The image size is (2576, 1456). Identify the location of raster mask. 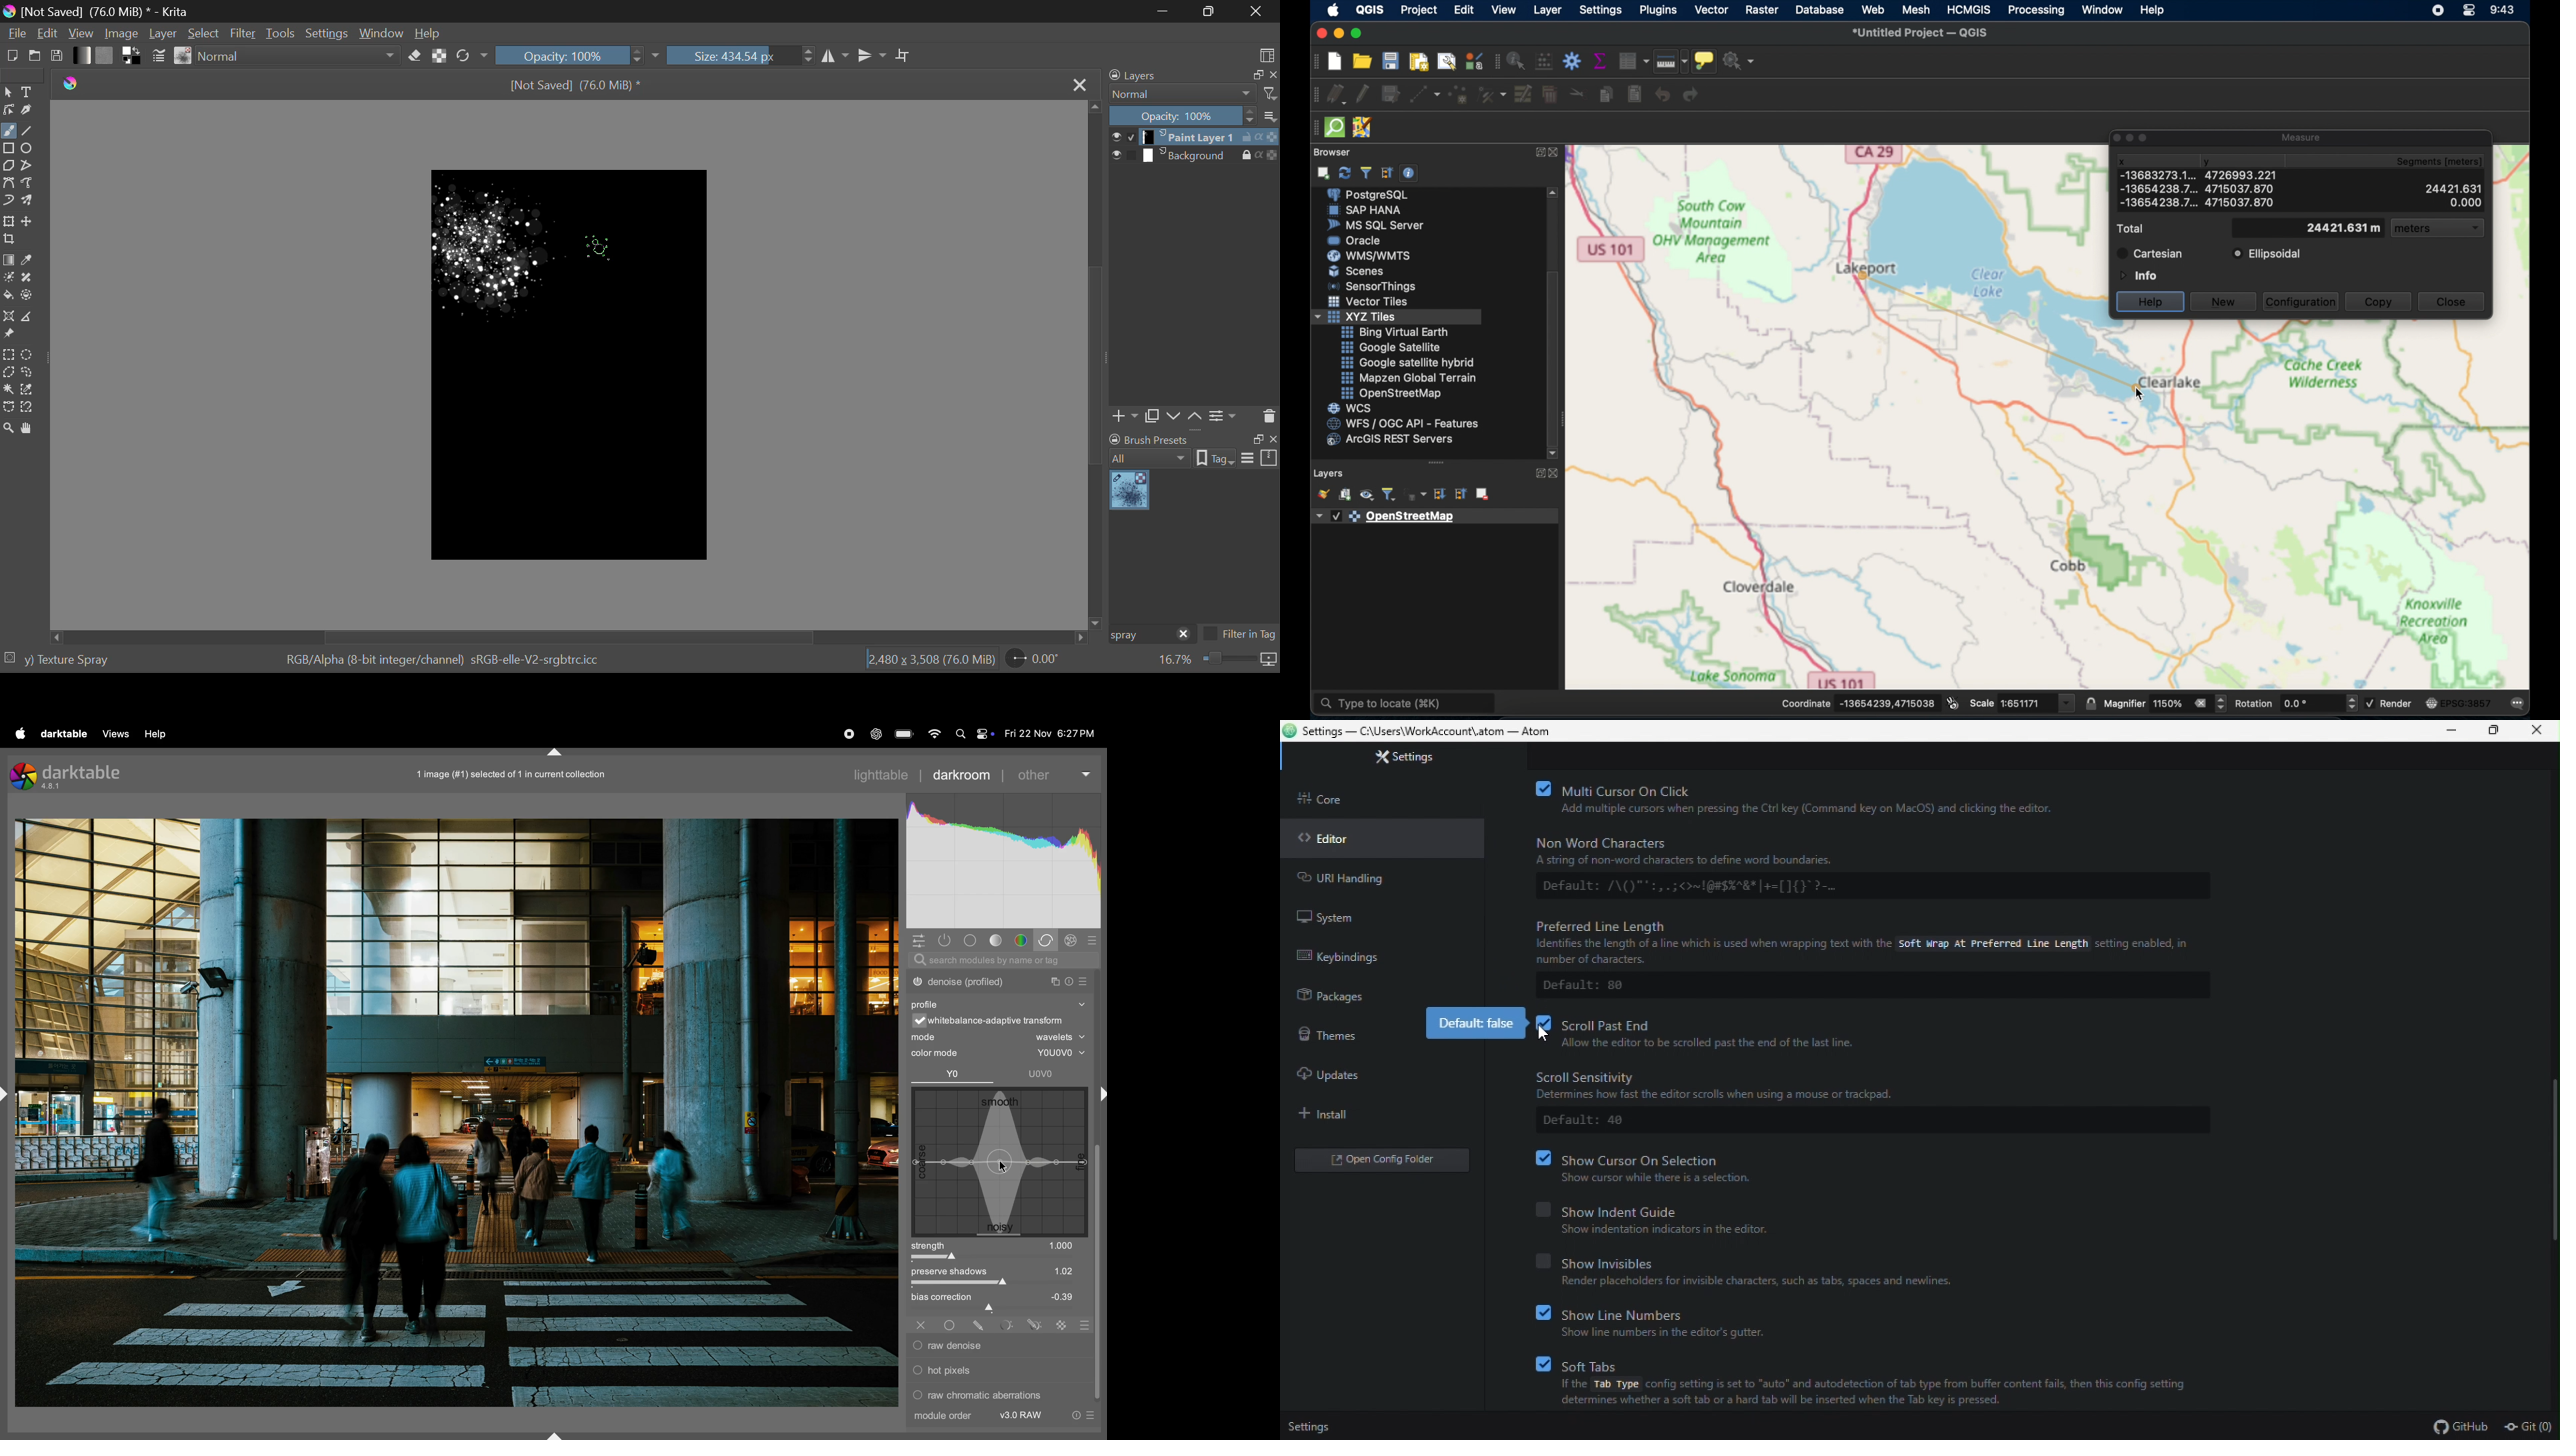
(1063, 1325).